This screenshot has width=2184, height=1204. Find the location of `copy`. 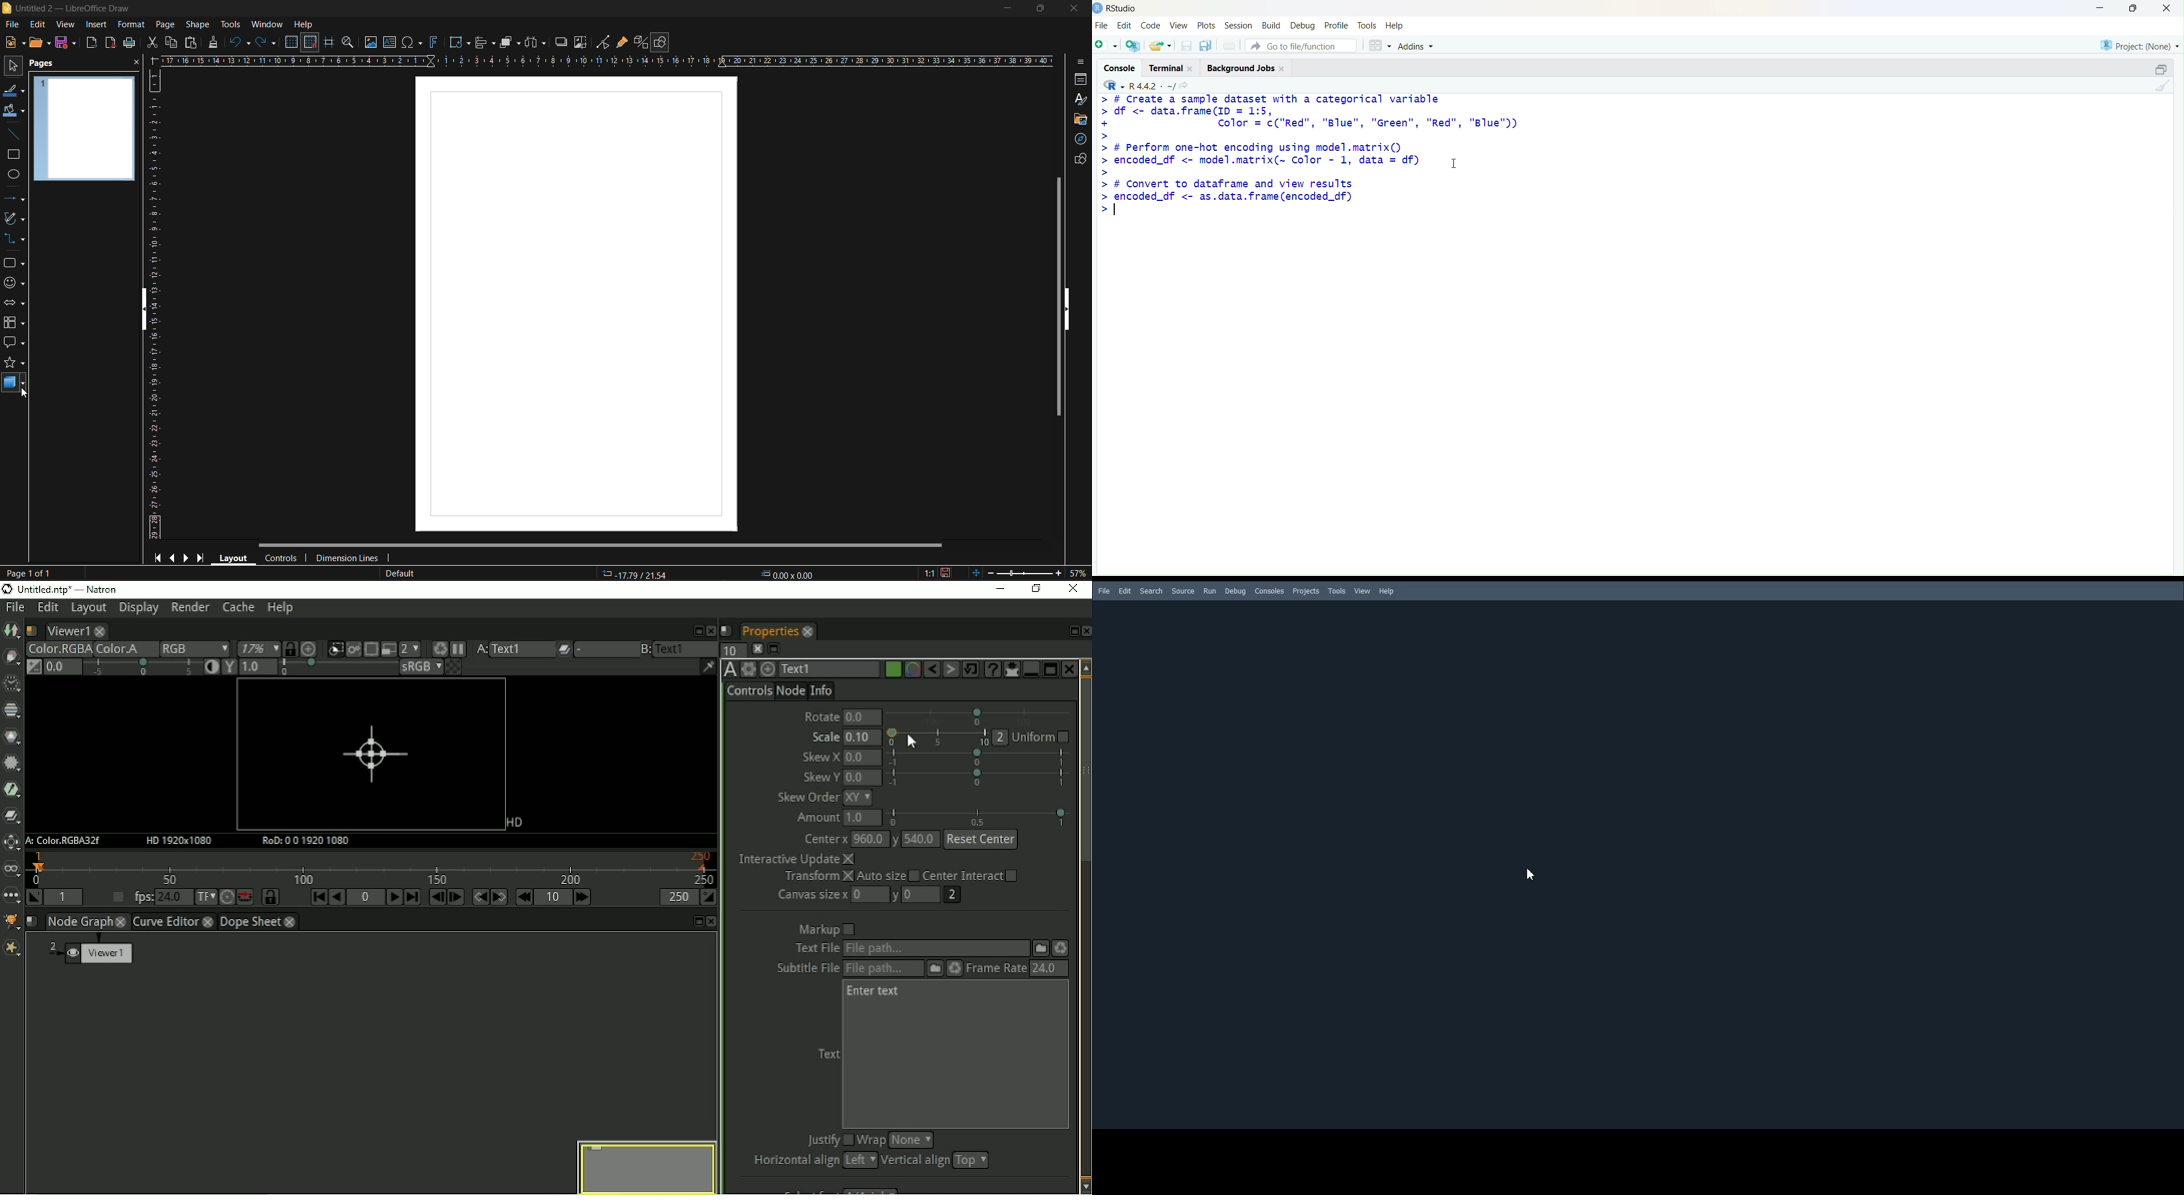

copy is located at coordinates (1206, 46).